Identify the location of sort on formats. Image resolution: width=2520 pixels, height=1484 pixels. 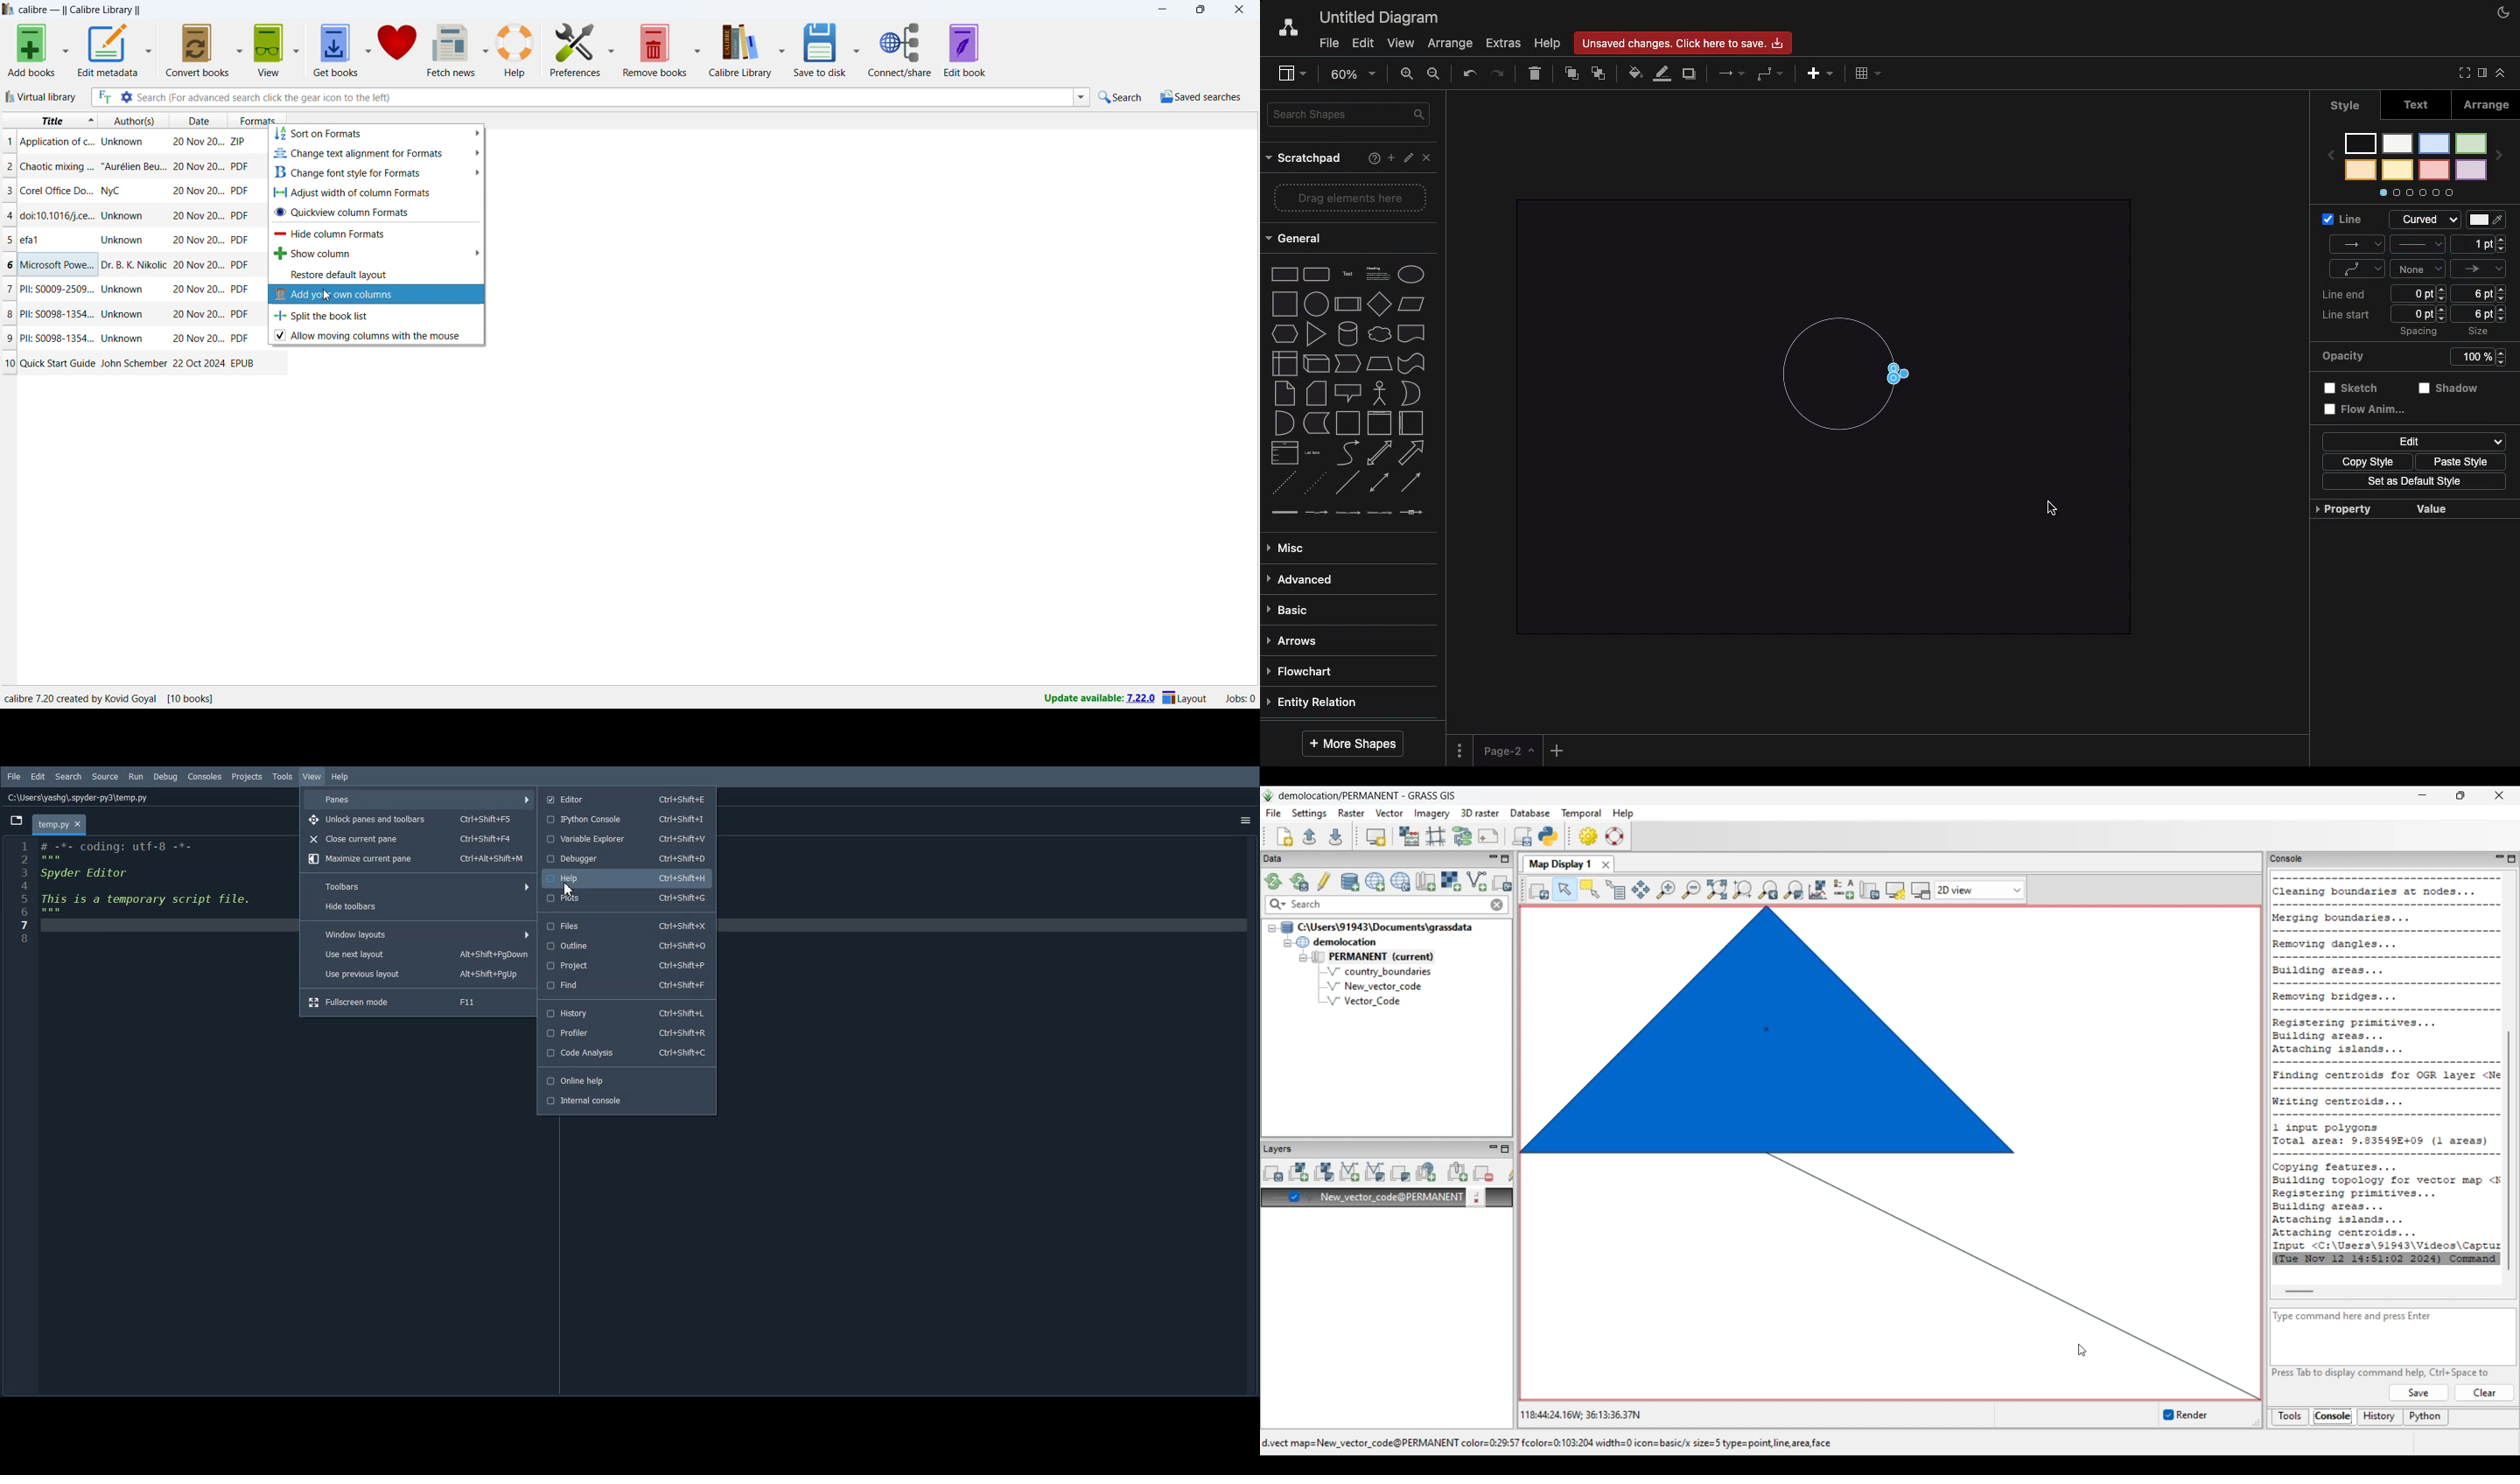
(375, 133).